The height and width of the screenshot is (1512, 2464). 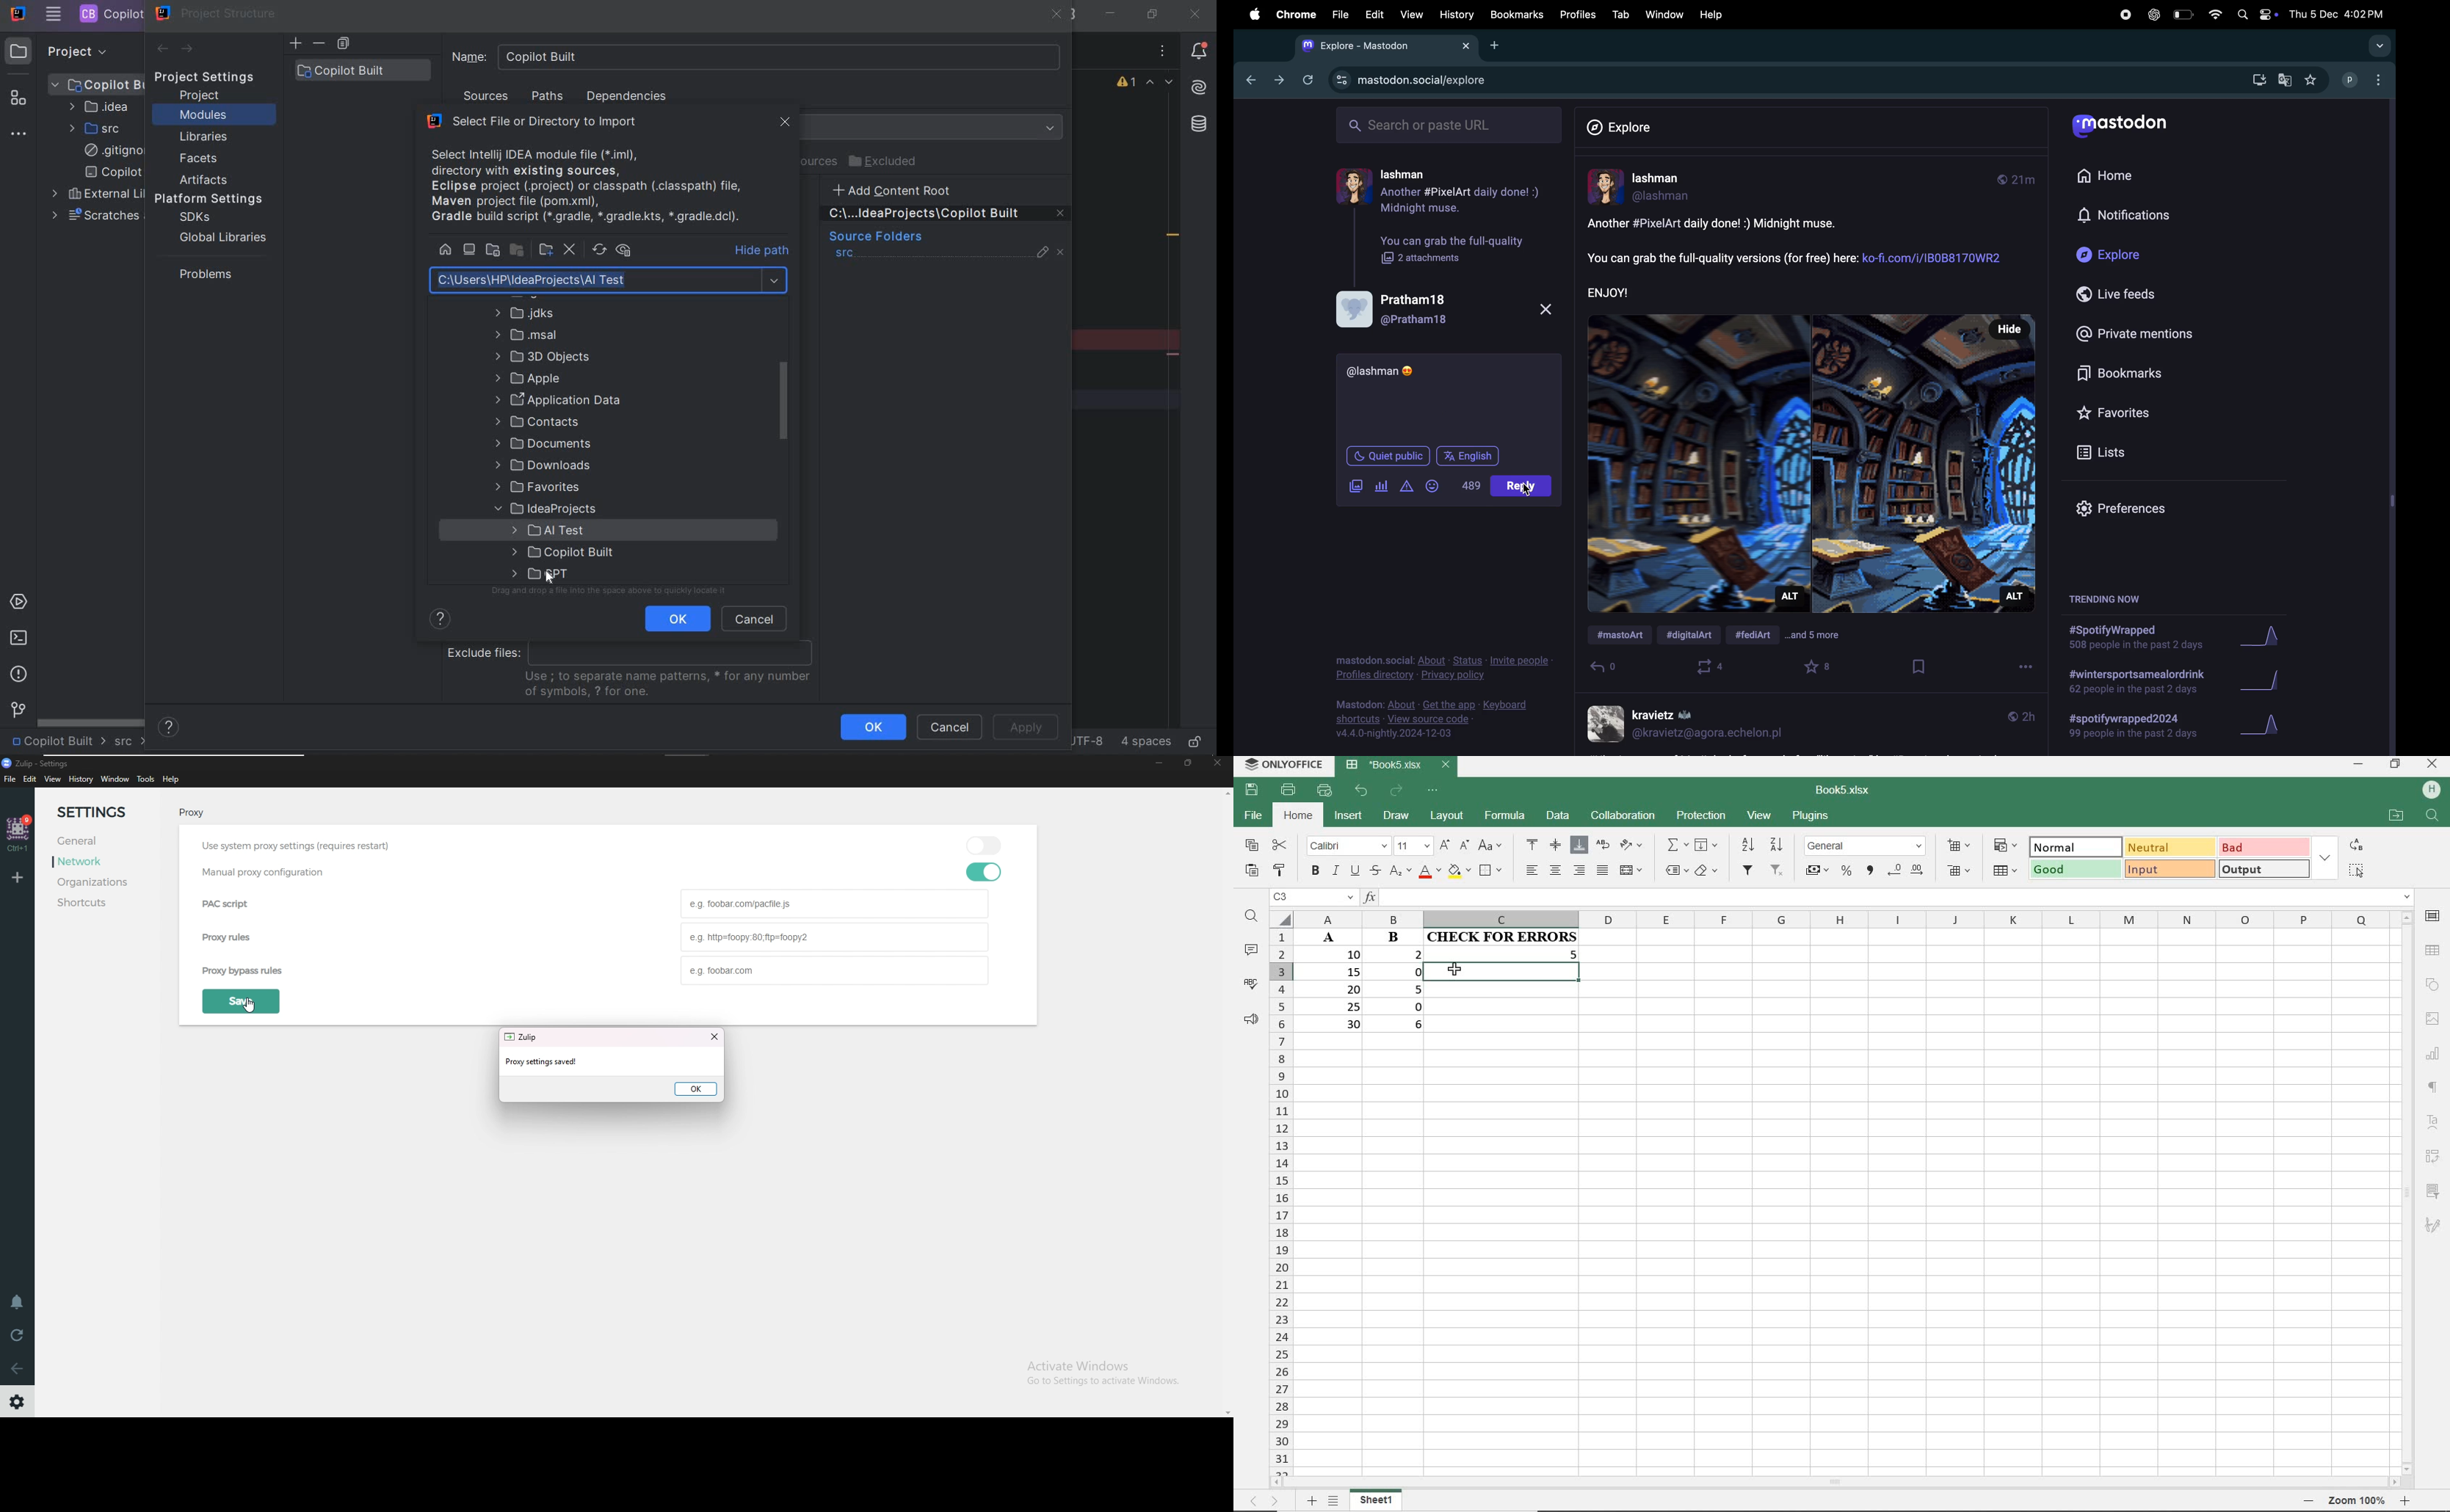 I want to click on NAME MANAGER, so click(x=1311, y=899).